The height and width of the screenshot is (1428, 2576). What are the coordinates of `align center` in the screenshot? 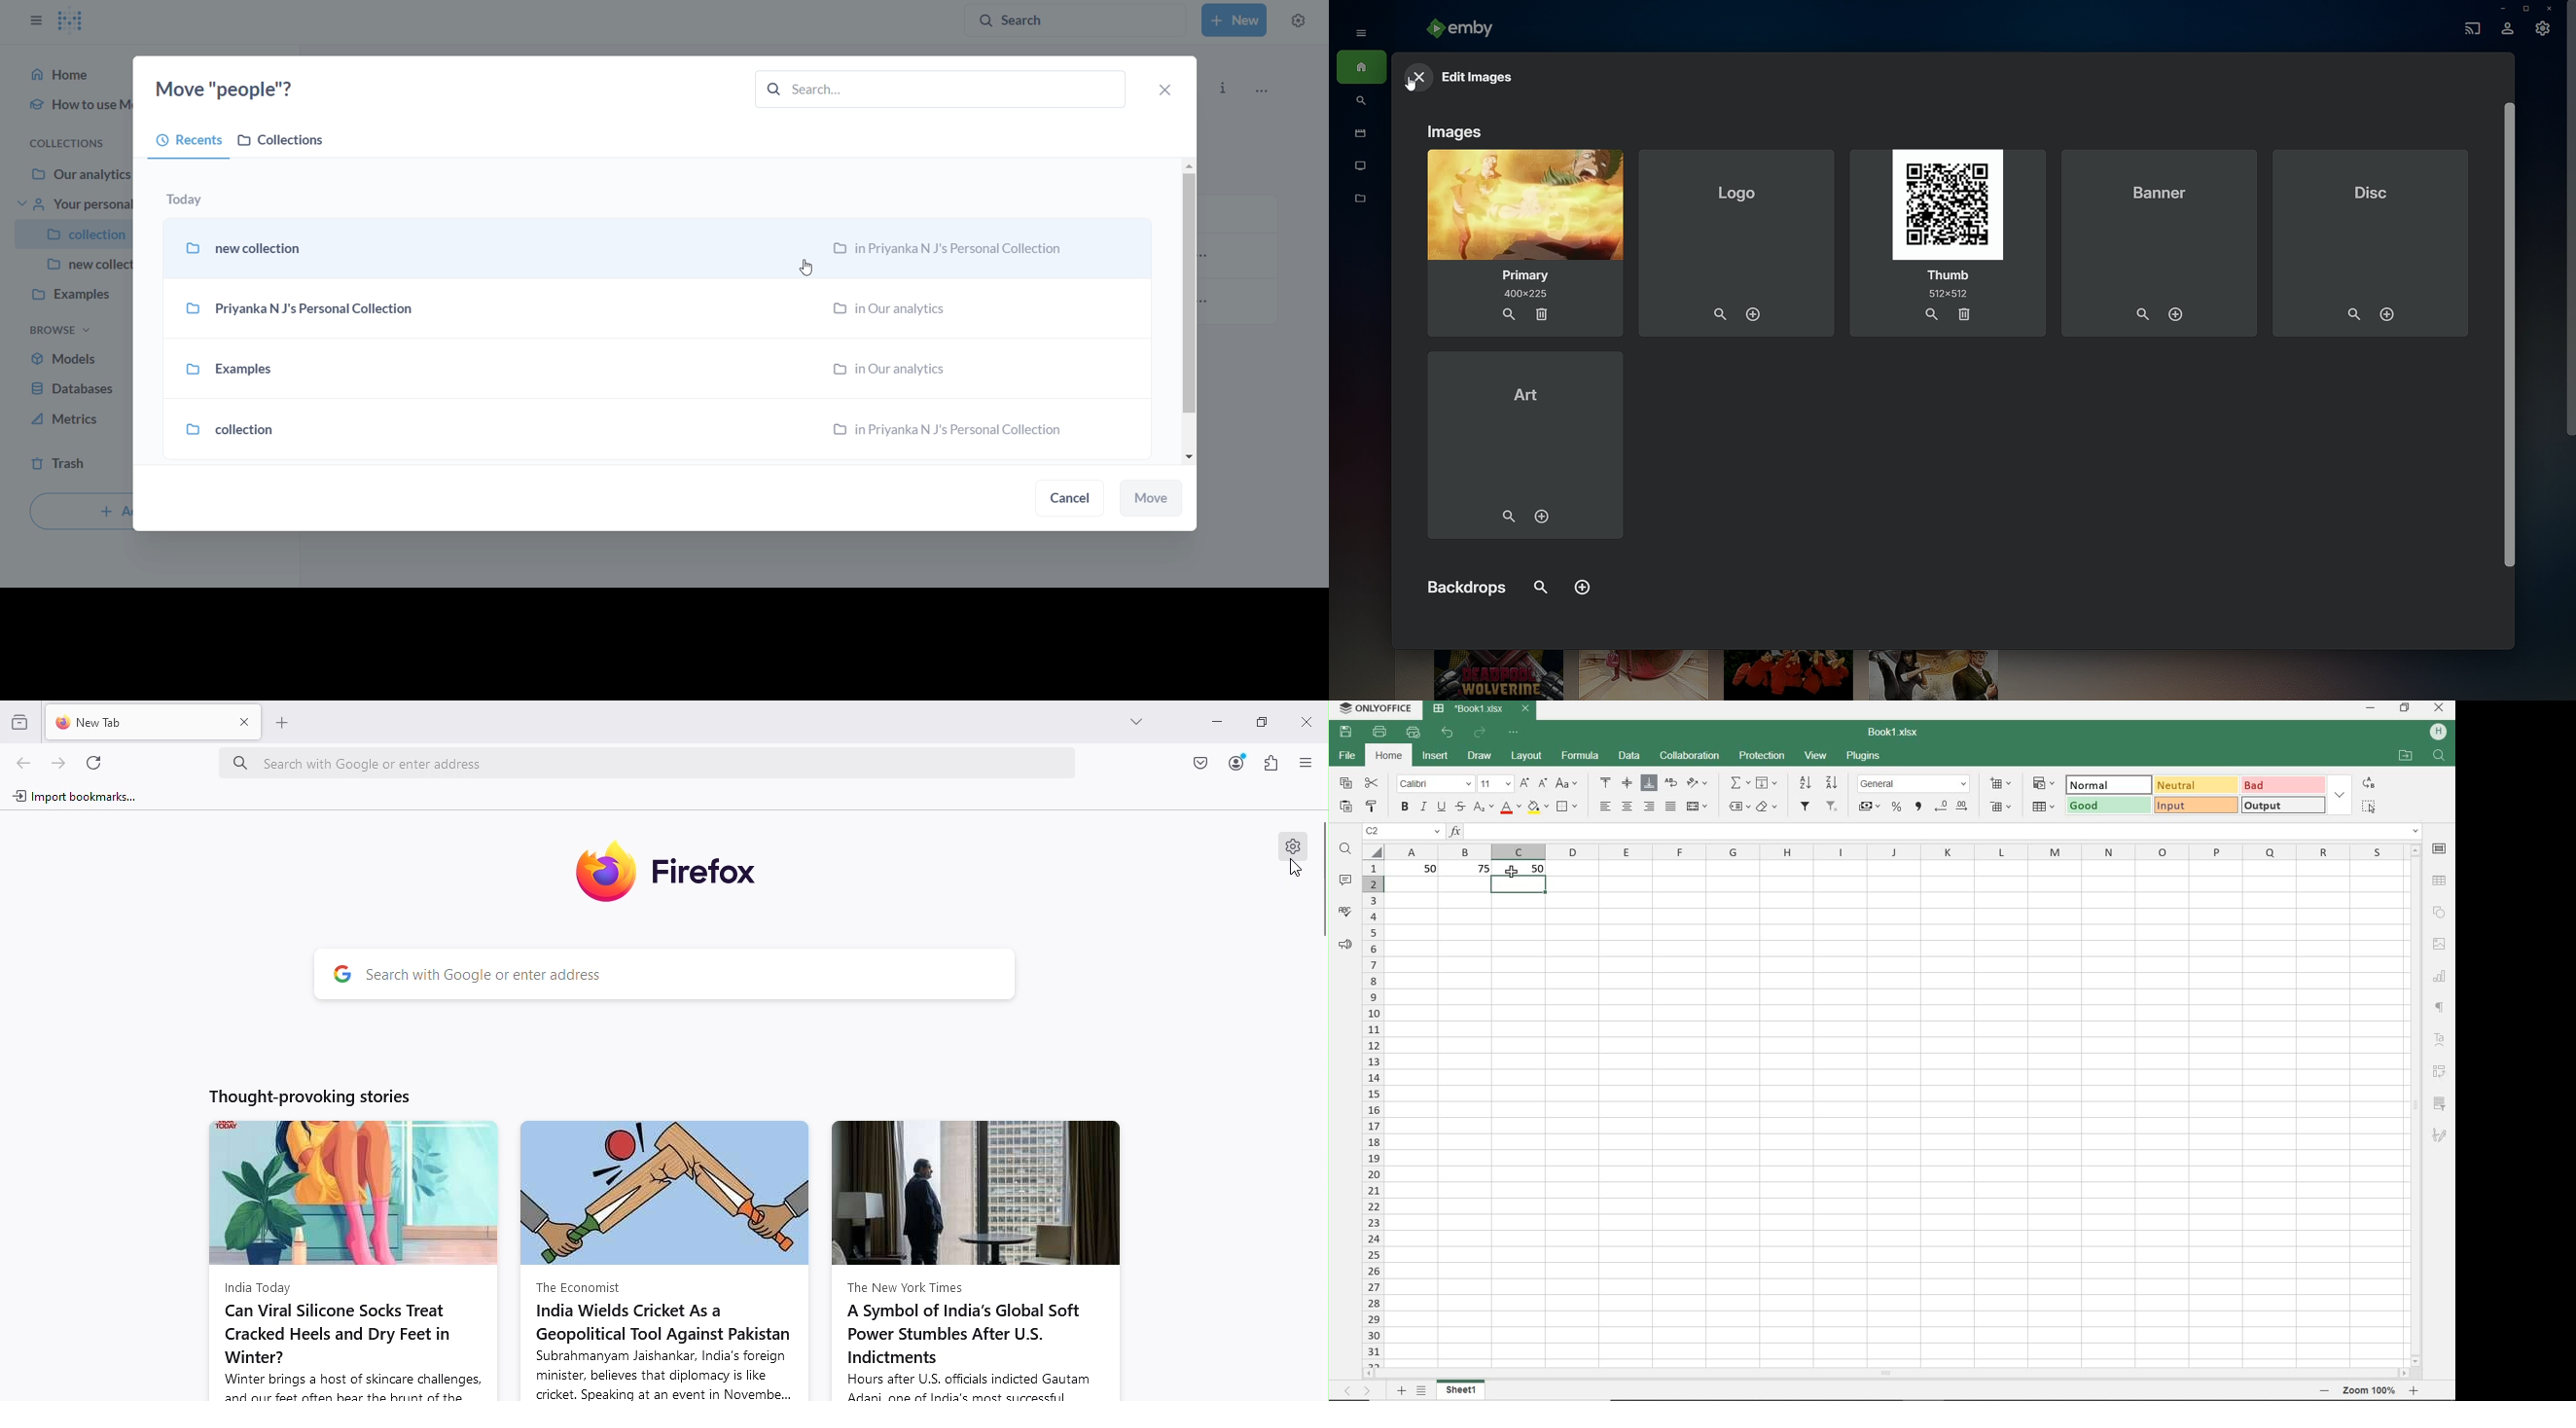 It's located at (1628, 808).